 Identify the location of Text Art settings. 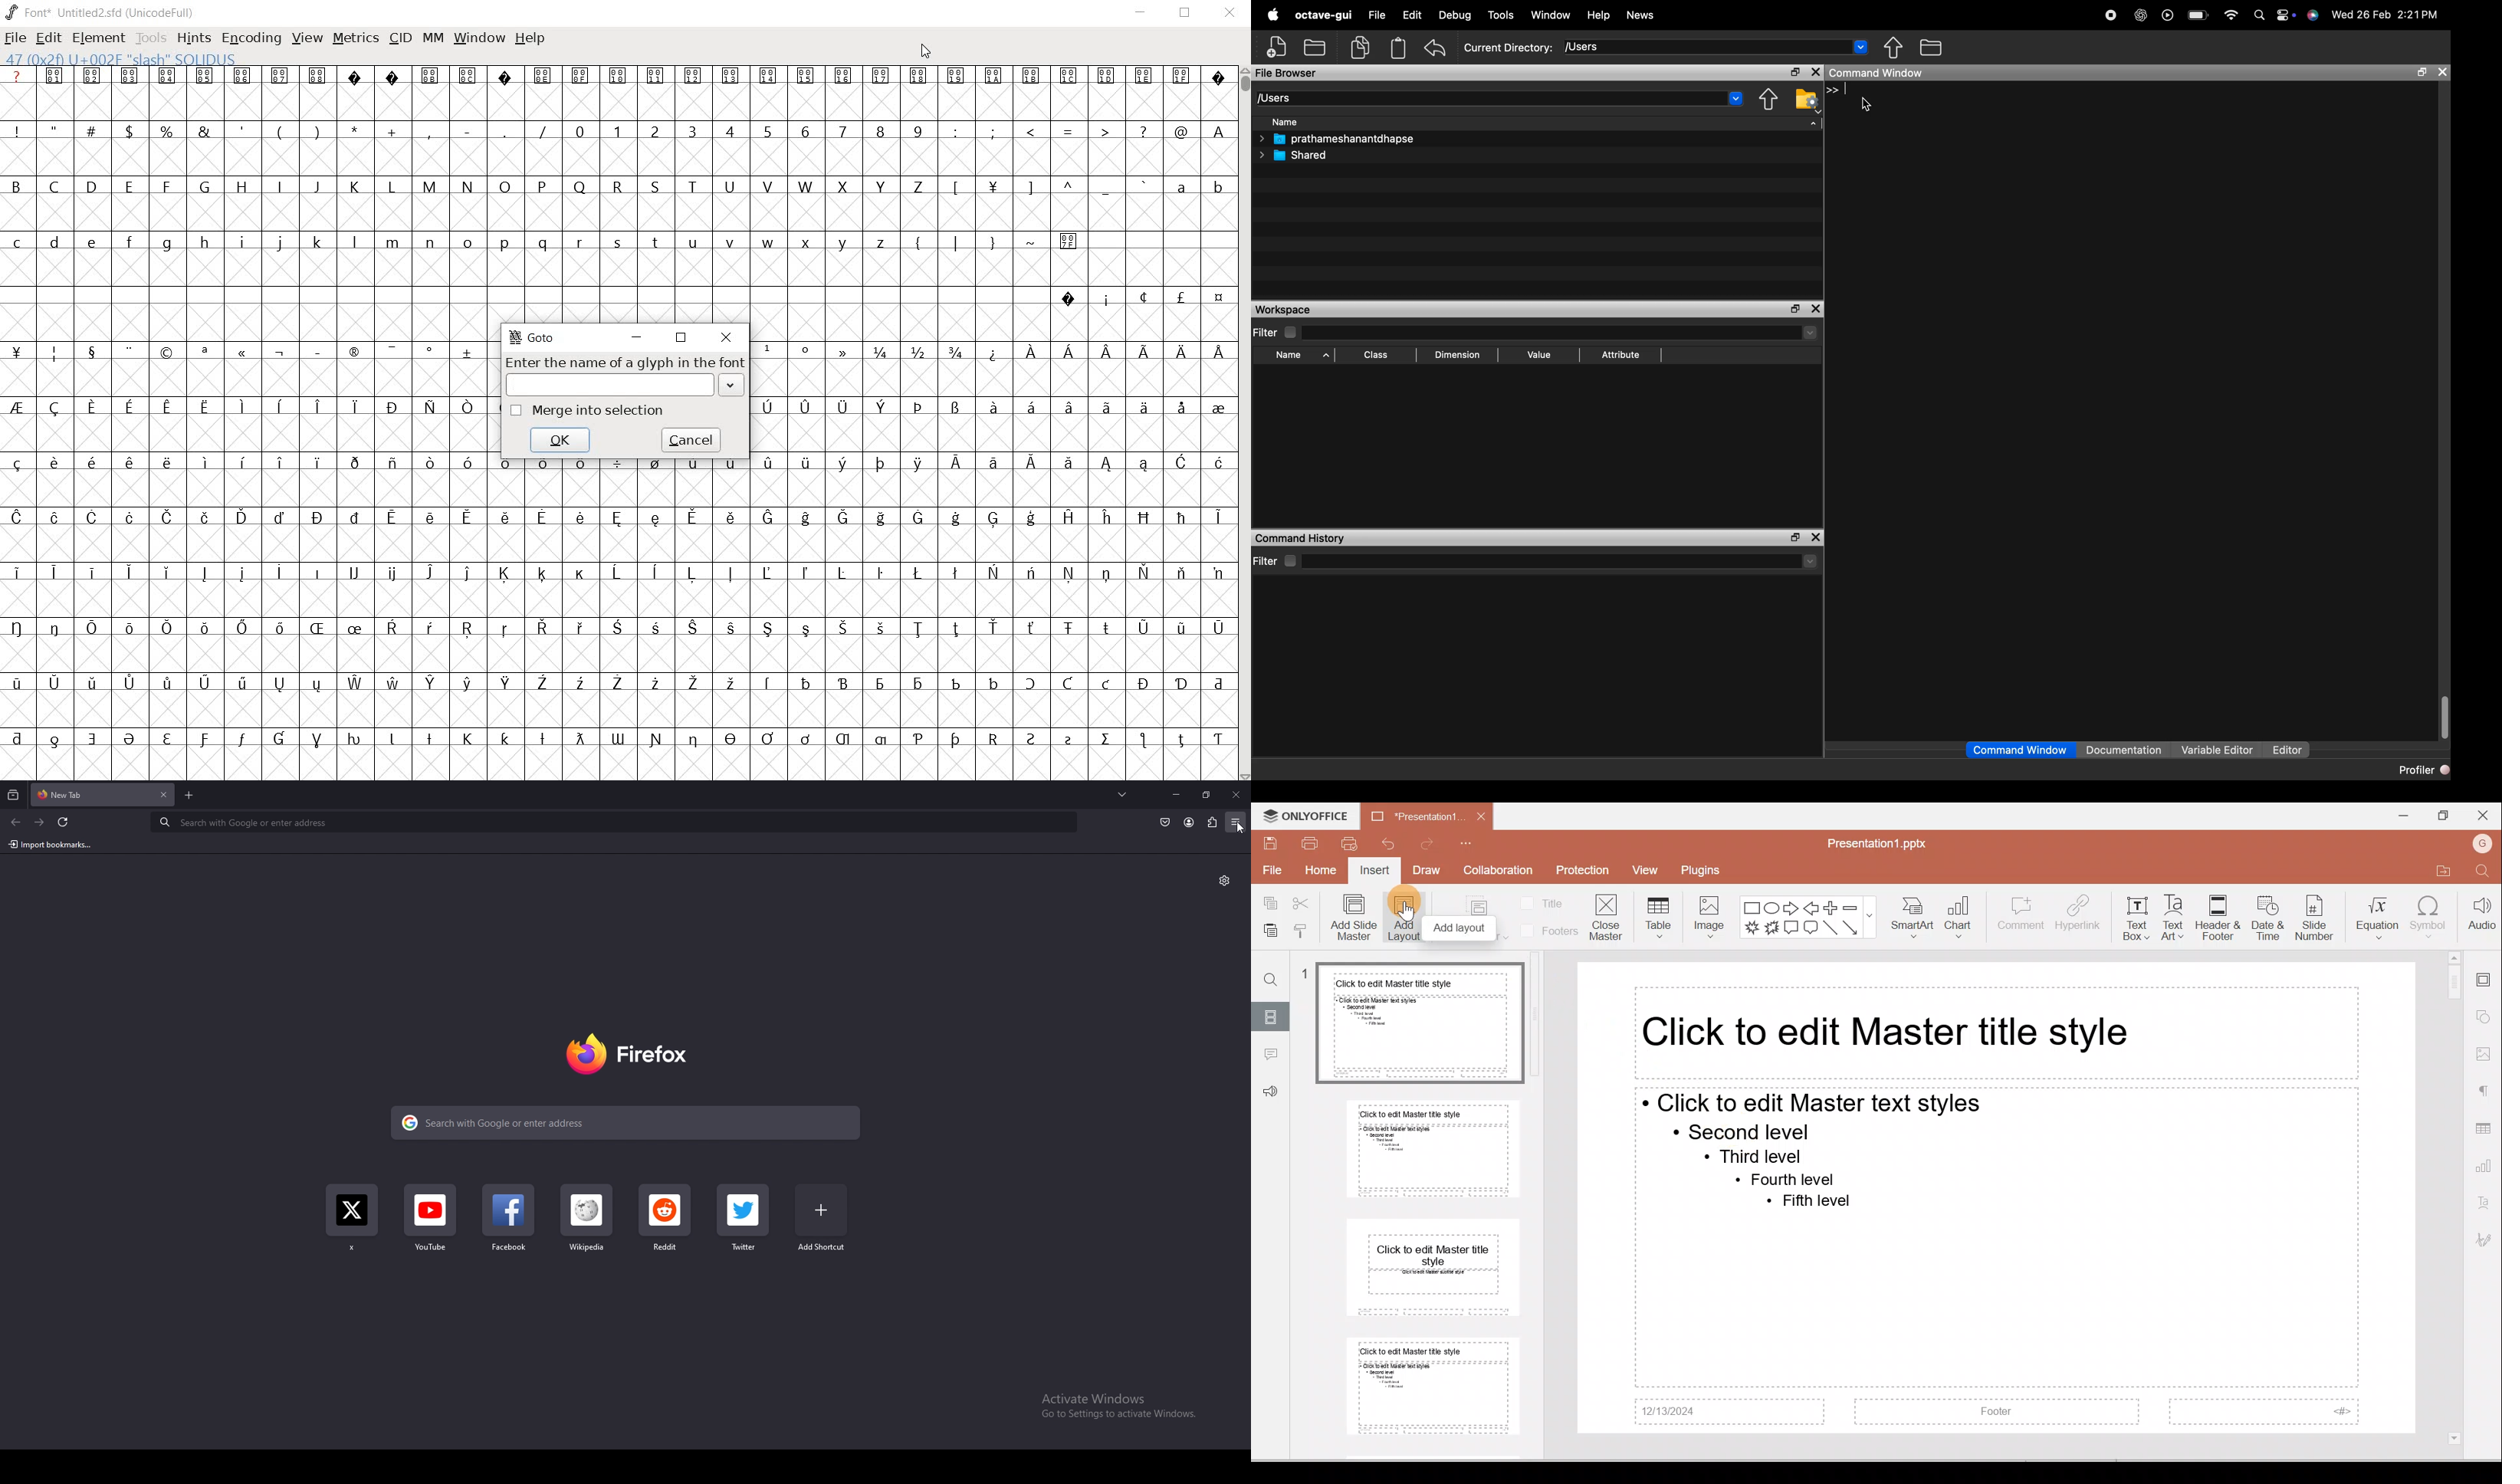
(2486, 1204).